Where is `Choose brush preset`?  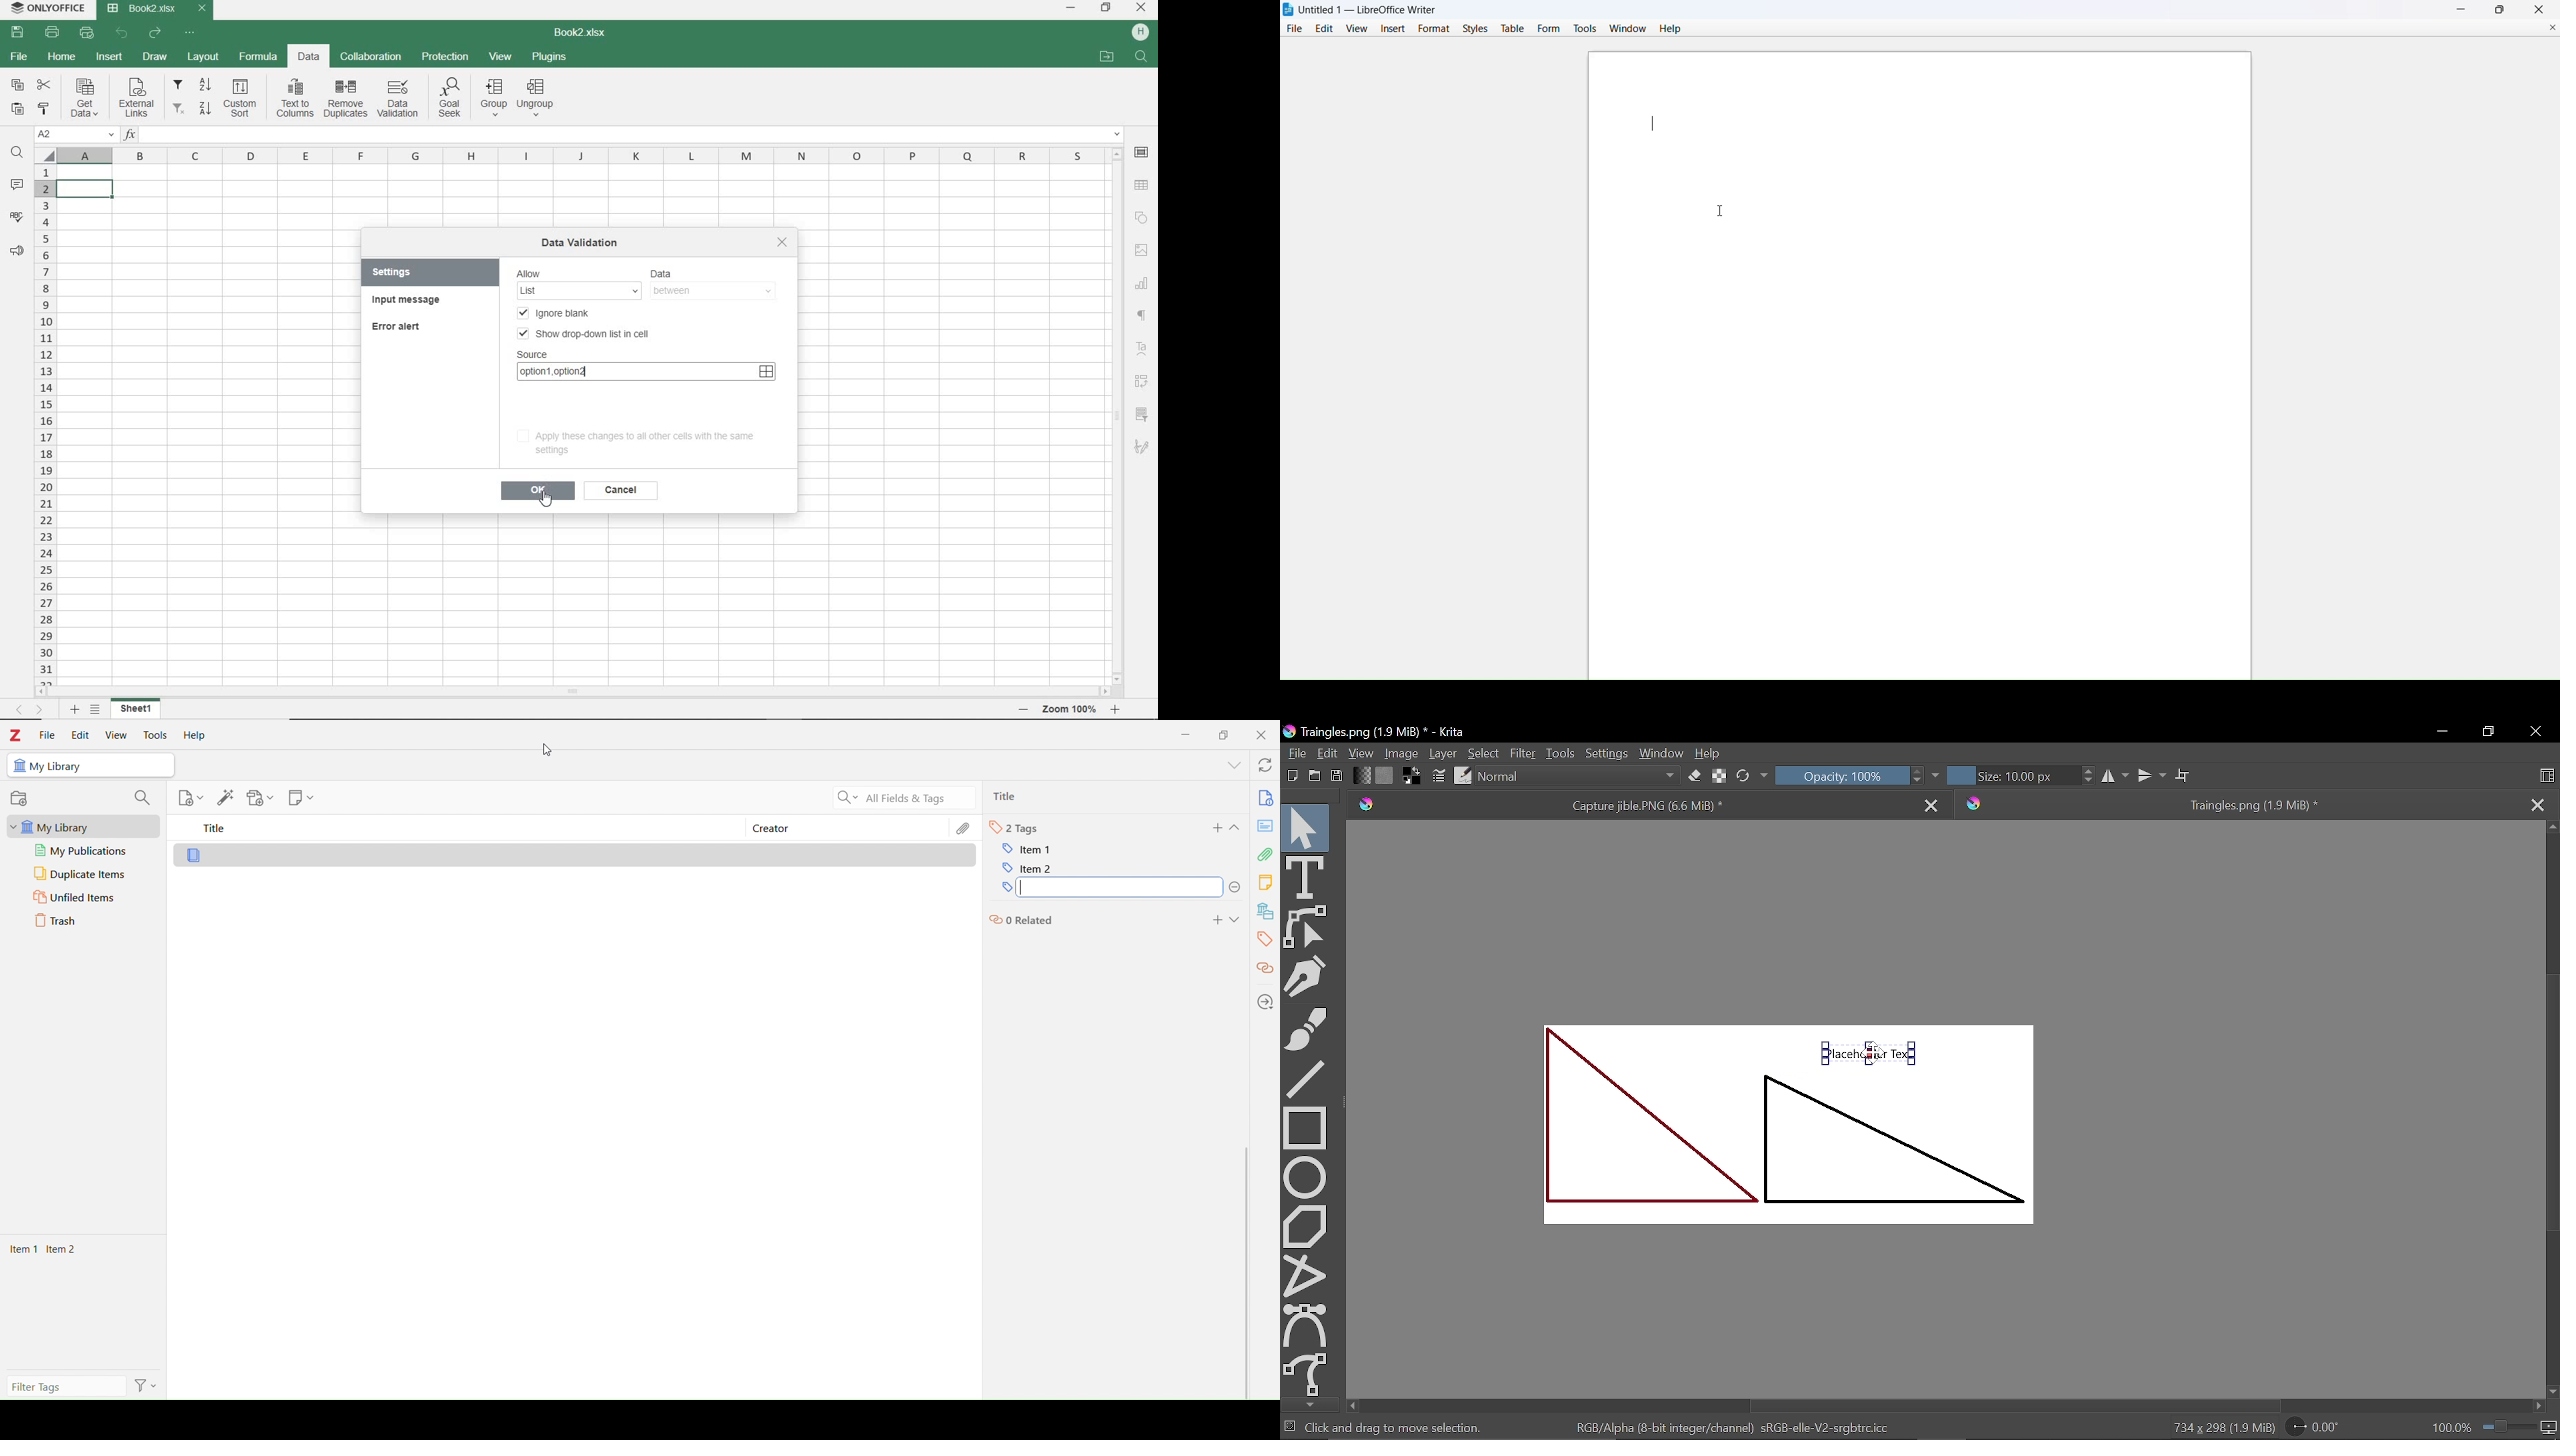 Choose brush preset is located at coordinates (1462, 776).